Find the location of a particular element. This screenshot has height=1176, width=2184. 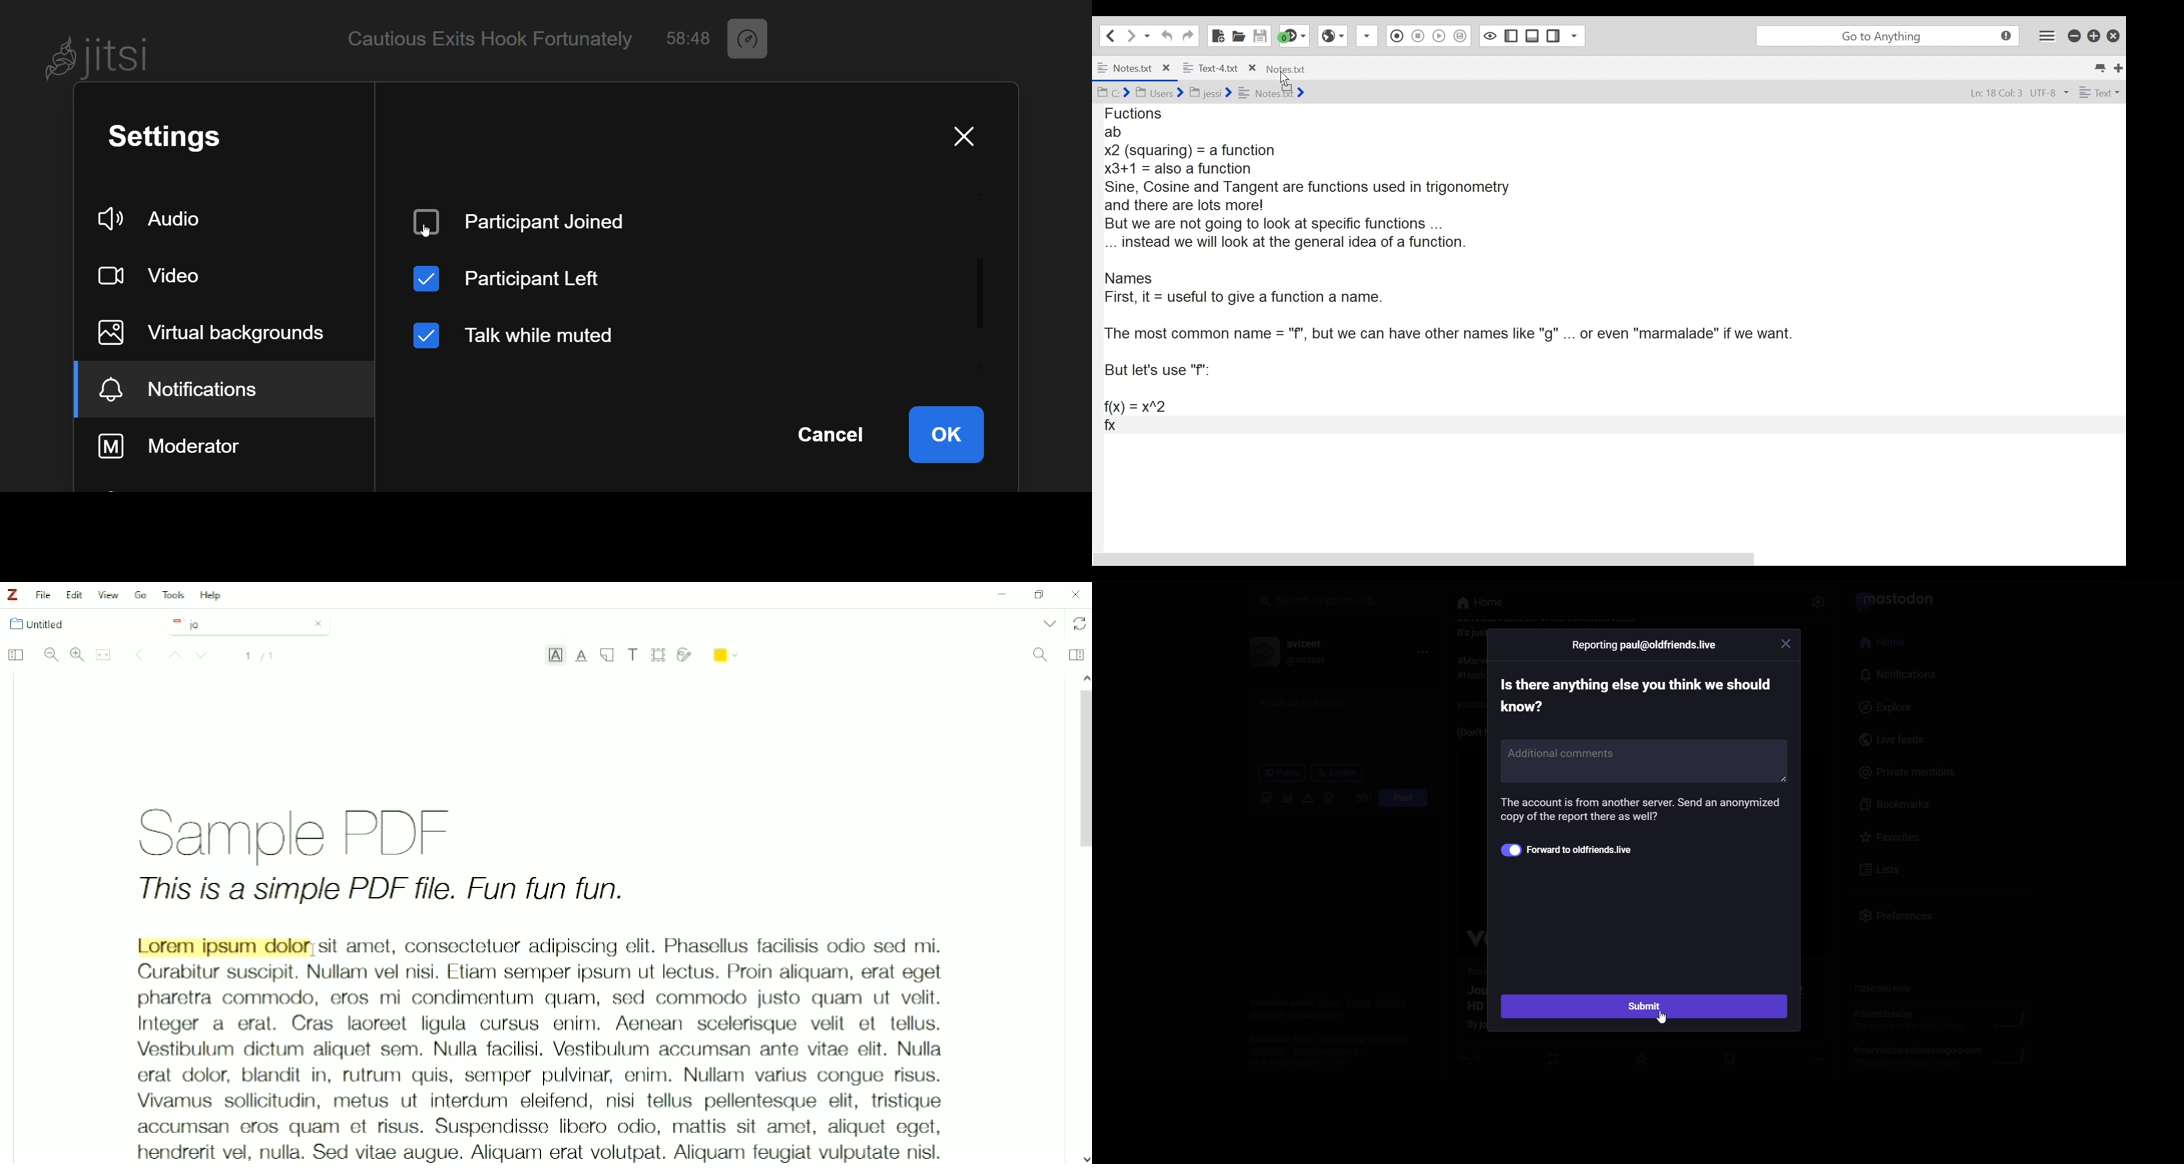

Zoom In is located at coordinates (77, 654).